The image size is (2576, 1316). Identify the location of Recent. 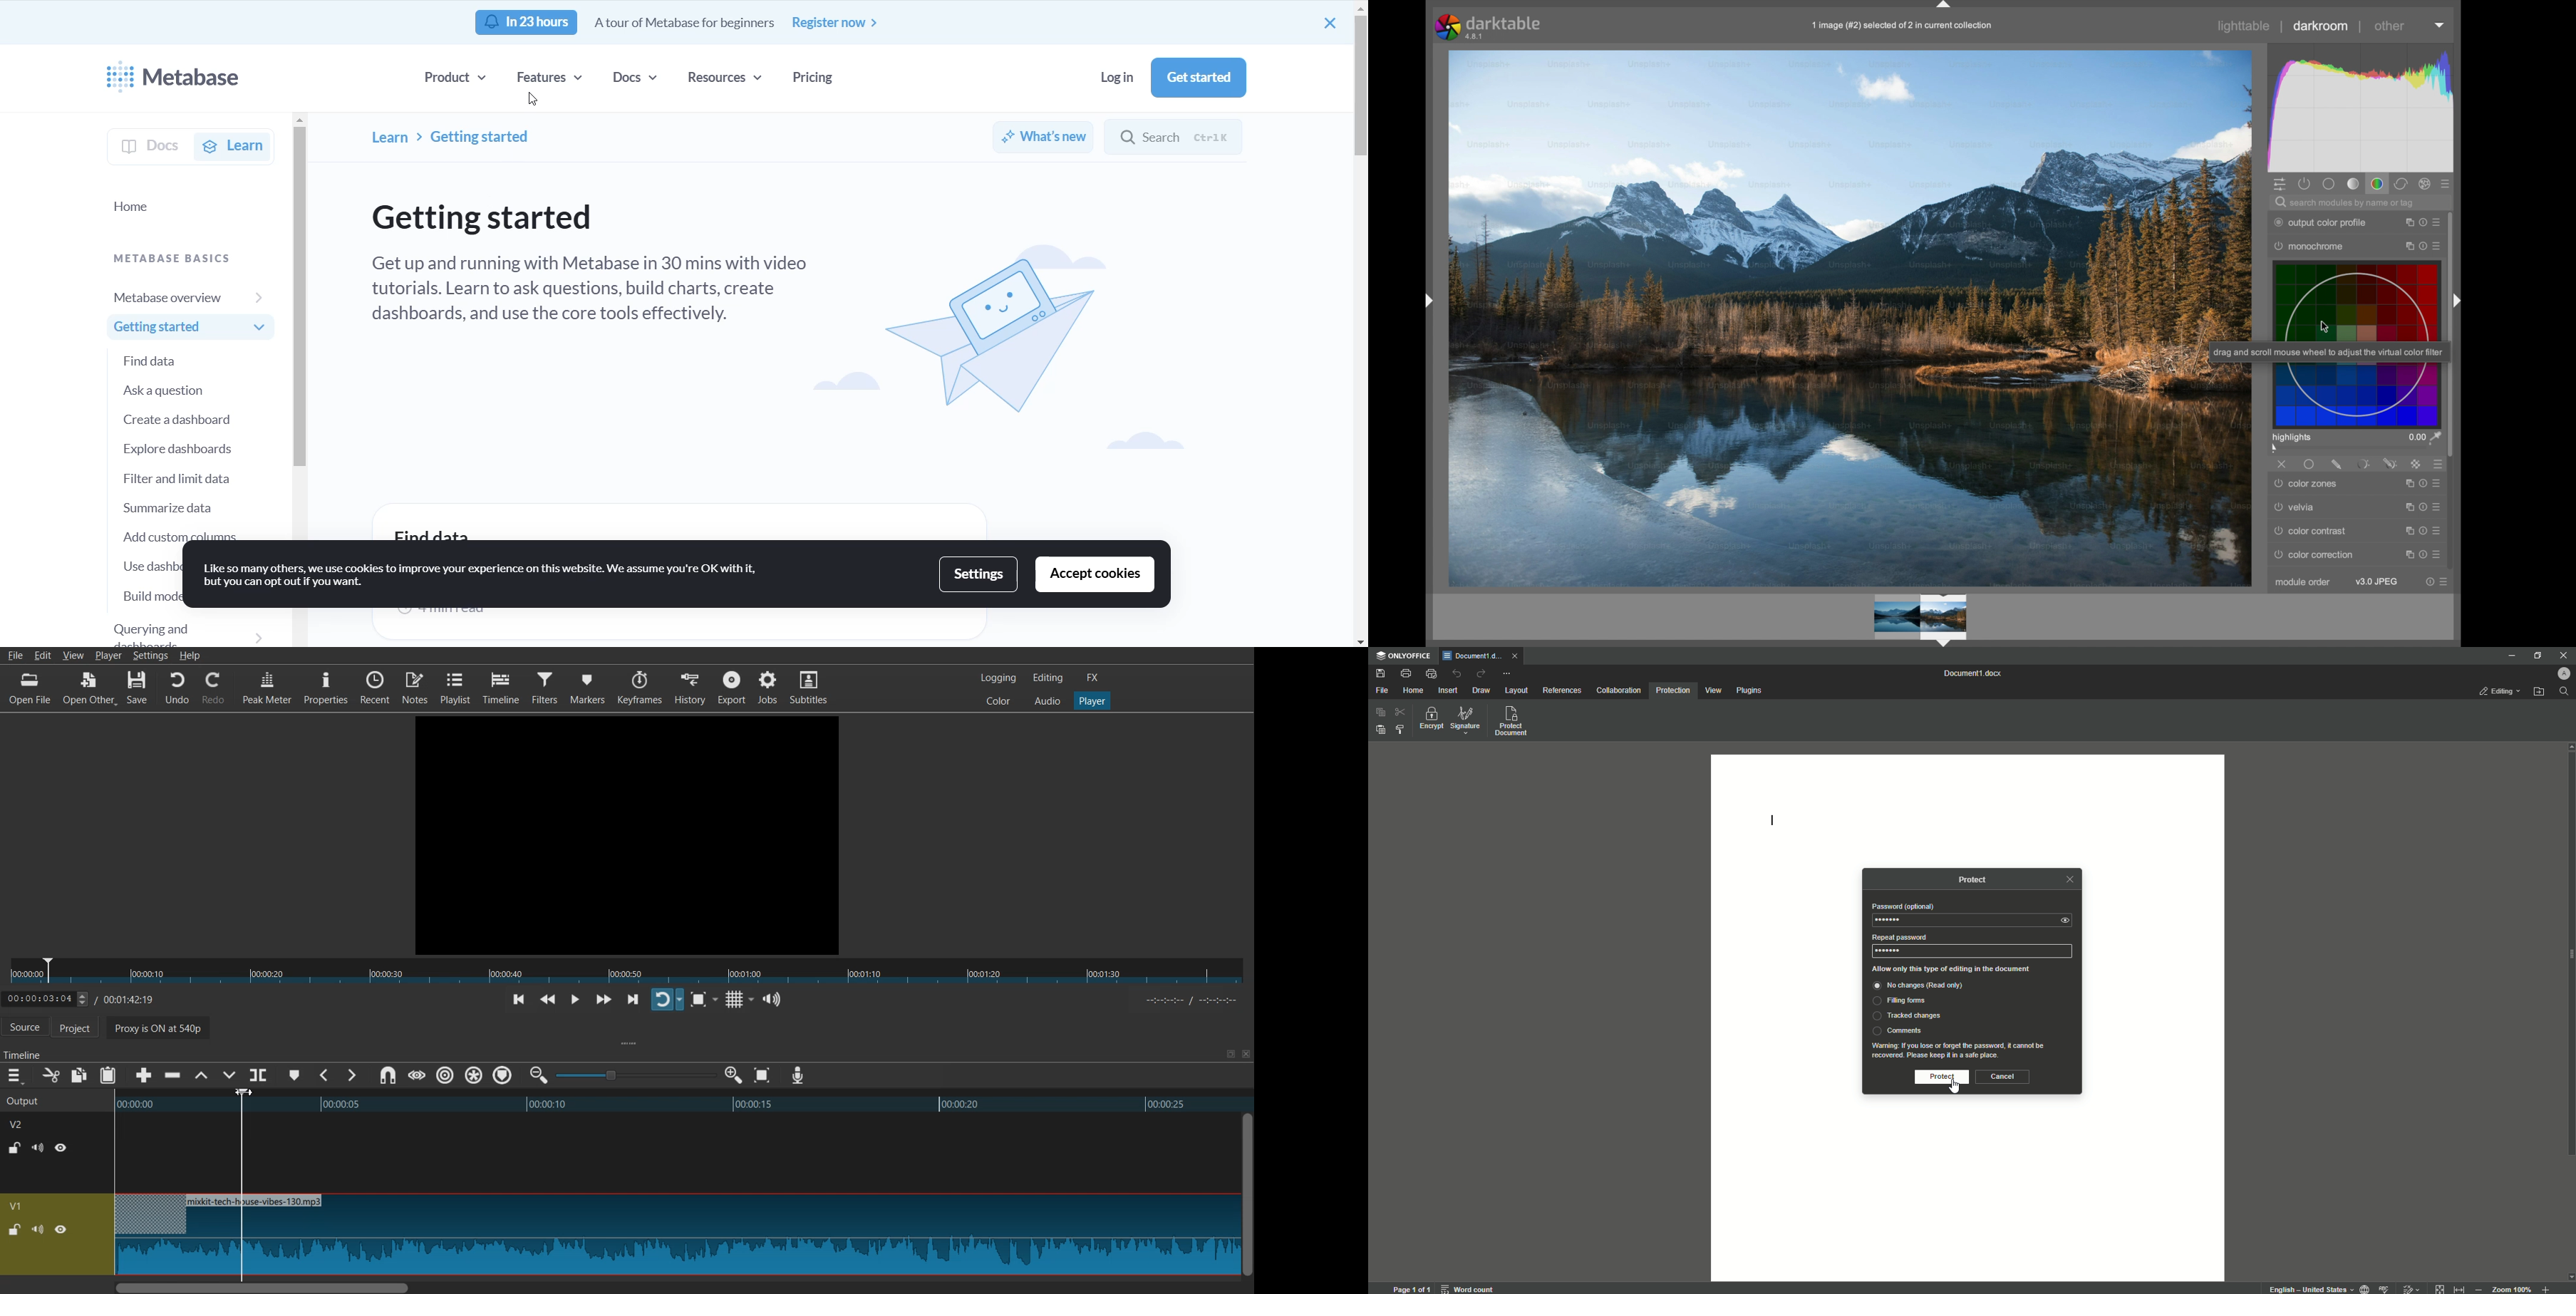
(375, 686).